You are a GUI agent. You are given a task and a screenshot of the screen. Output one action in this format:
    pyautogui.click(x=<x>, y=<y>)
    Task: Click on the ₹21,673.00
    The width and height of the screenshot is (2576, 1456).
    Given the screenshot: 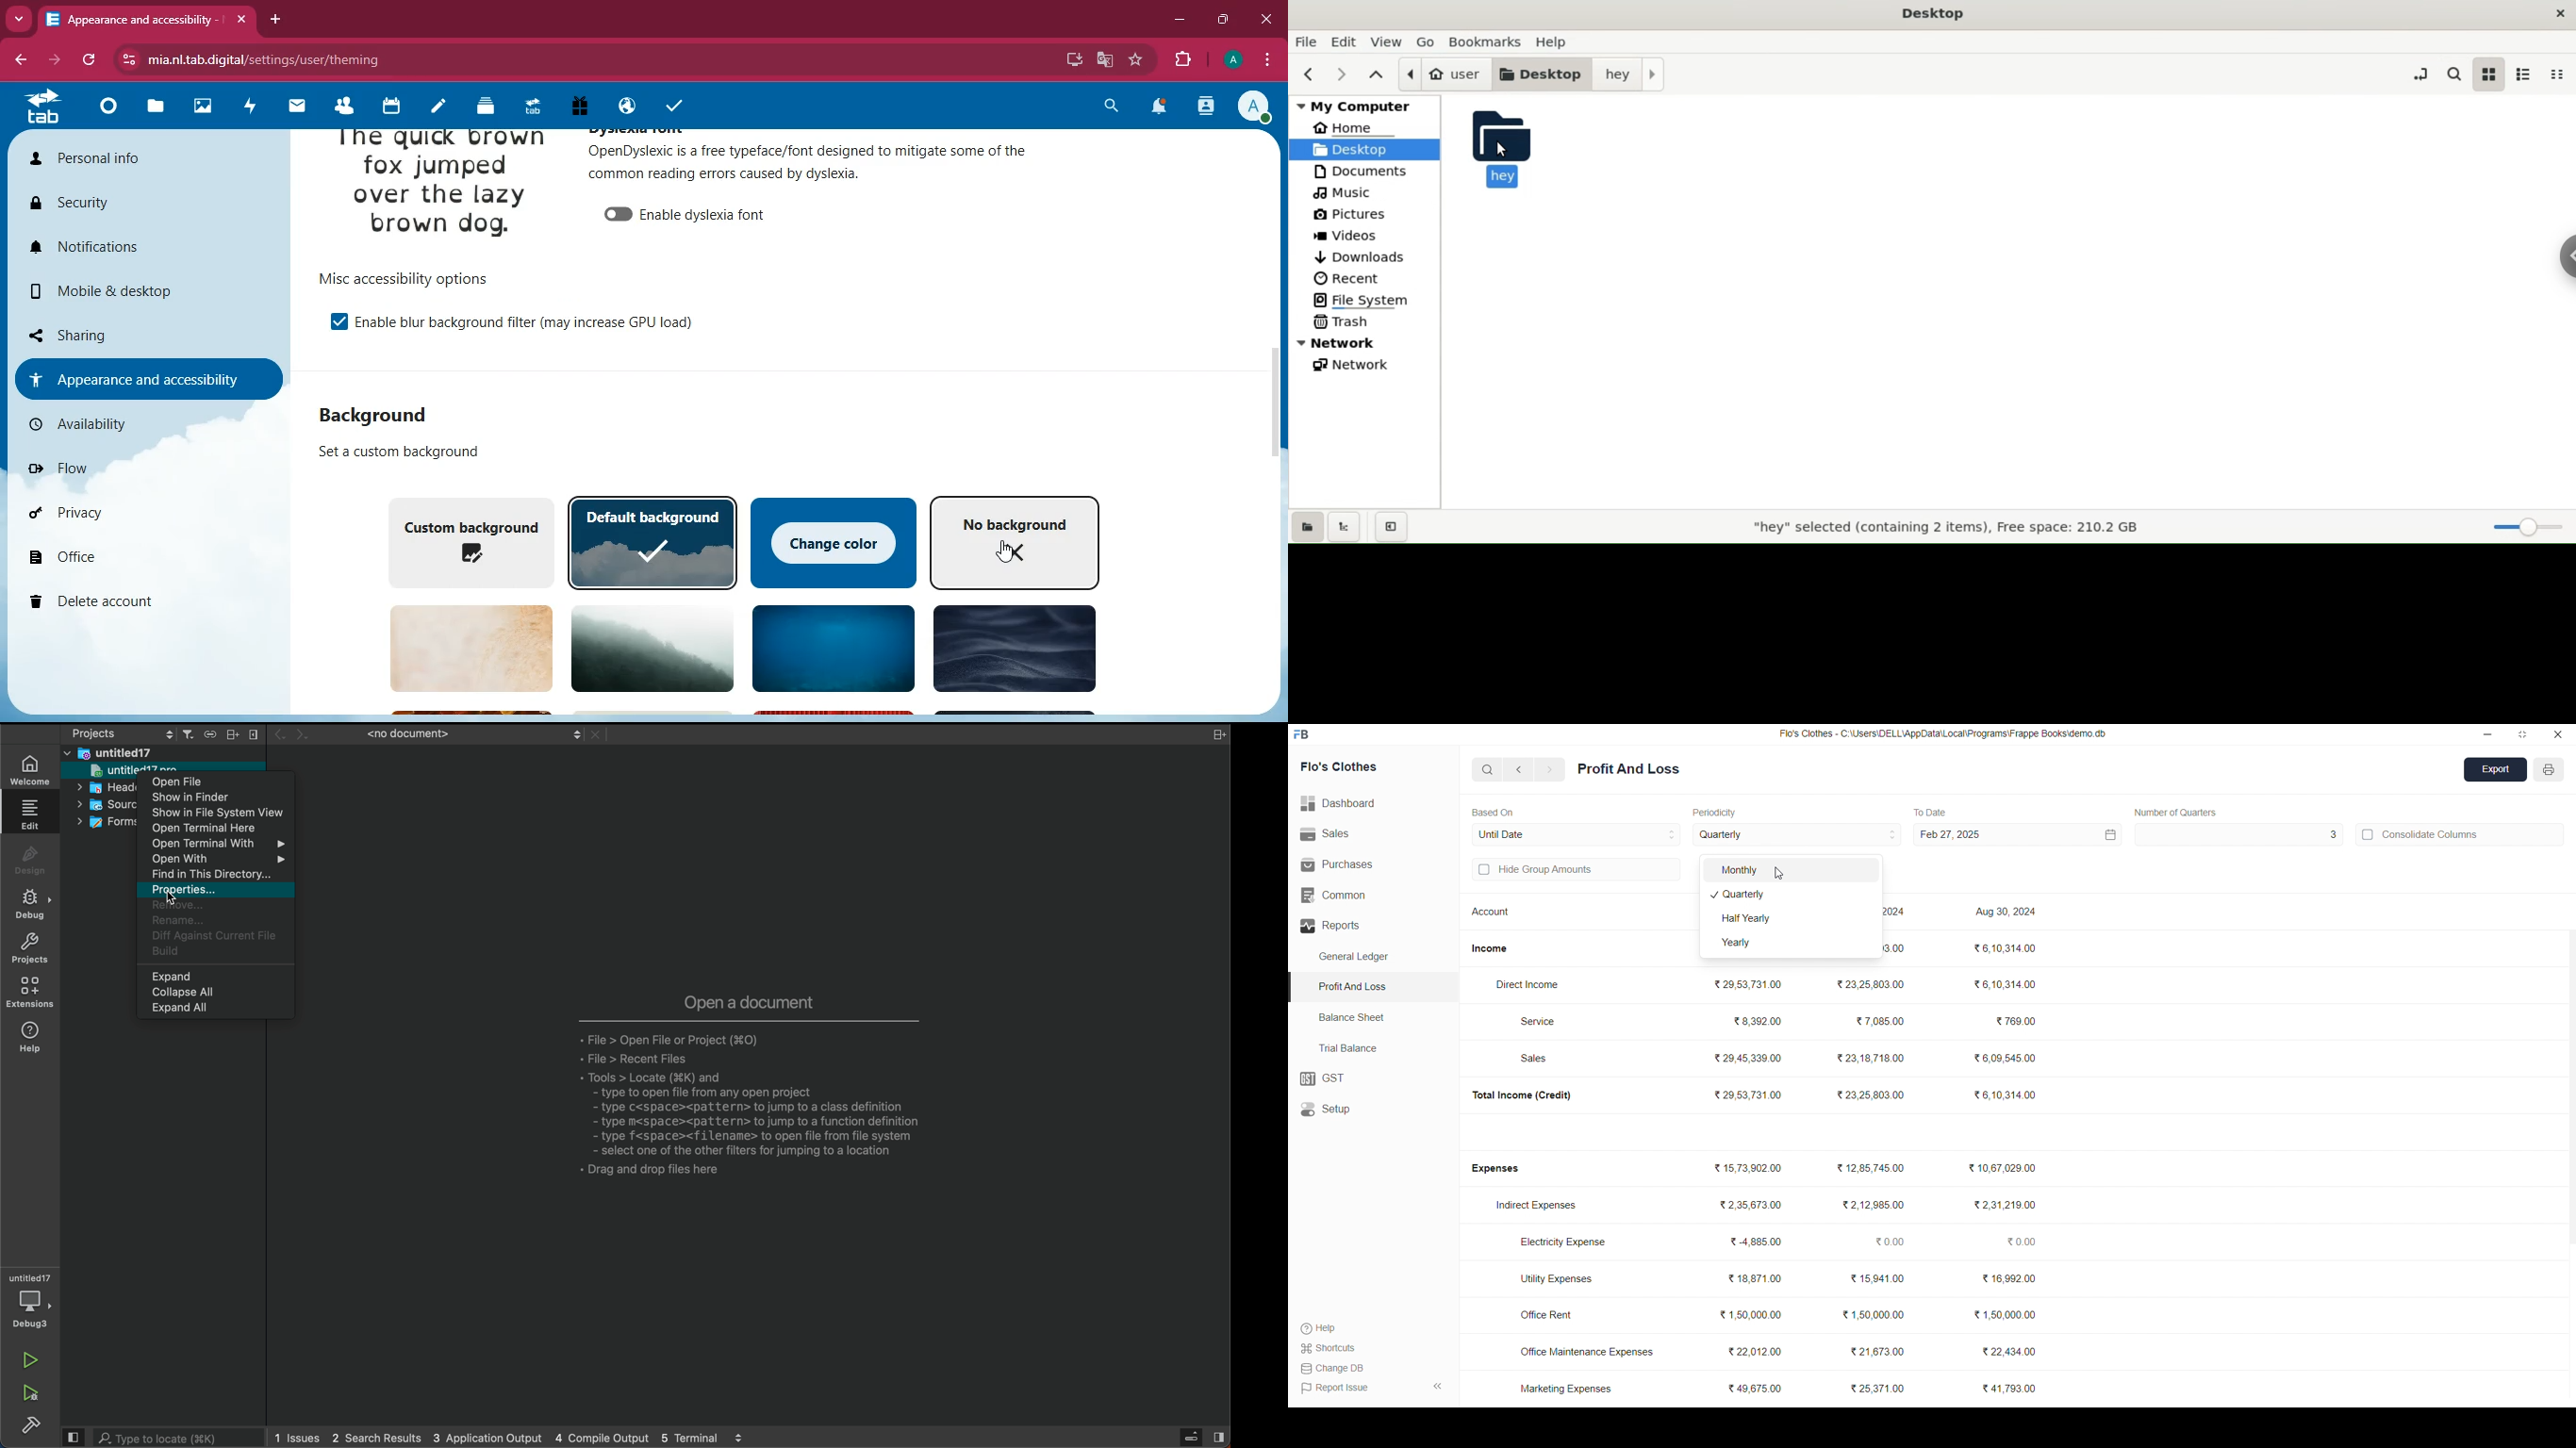 What is the action you would take?
    pyautogui.click(x=1879, y=1351)
    